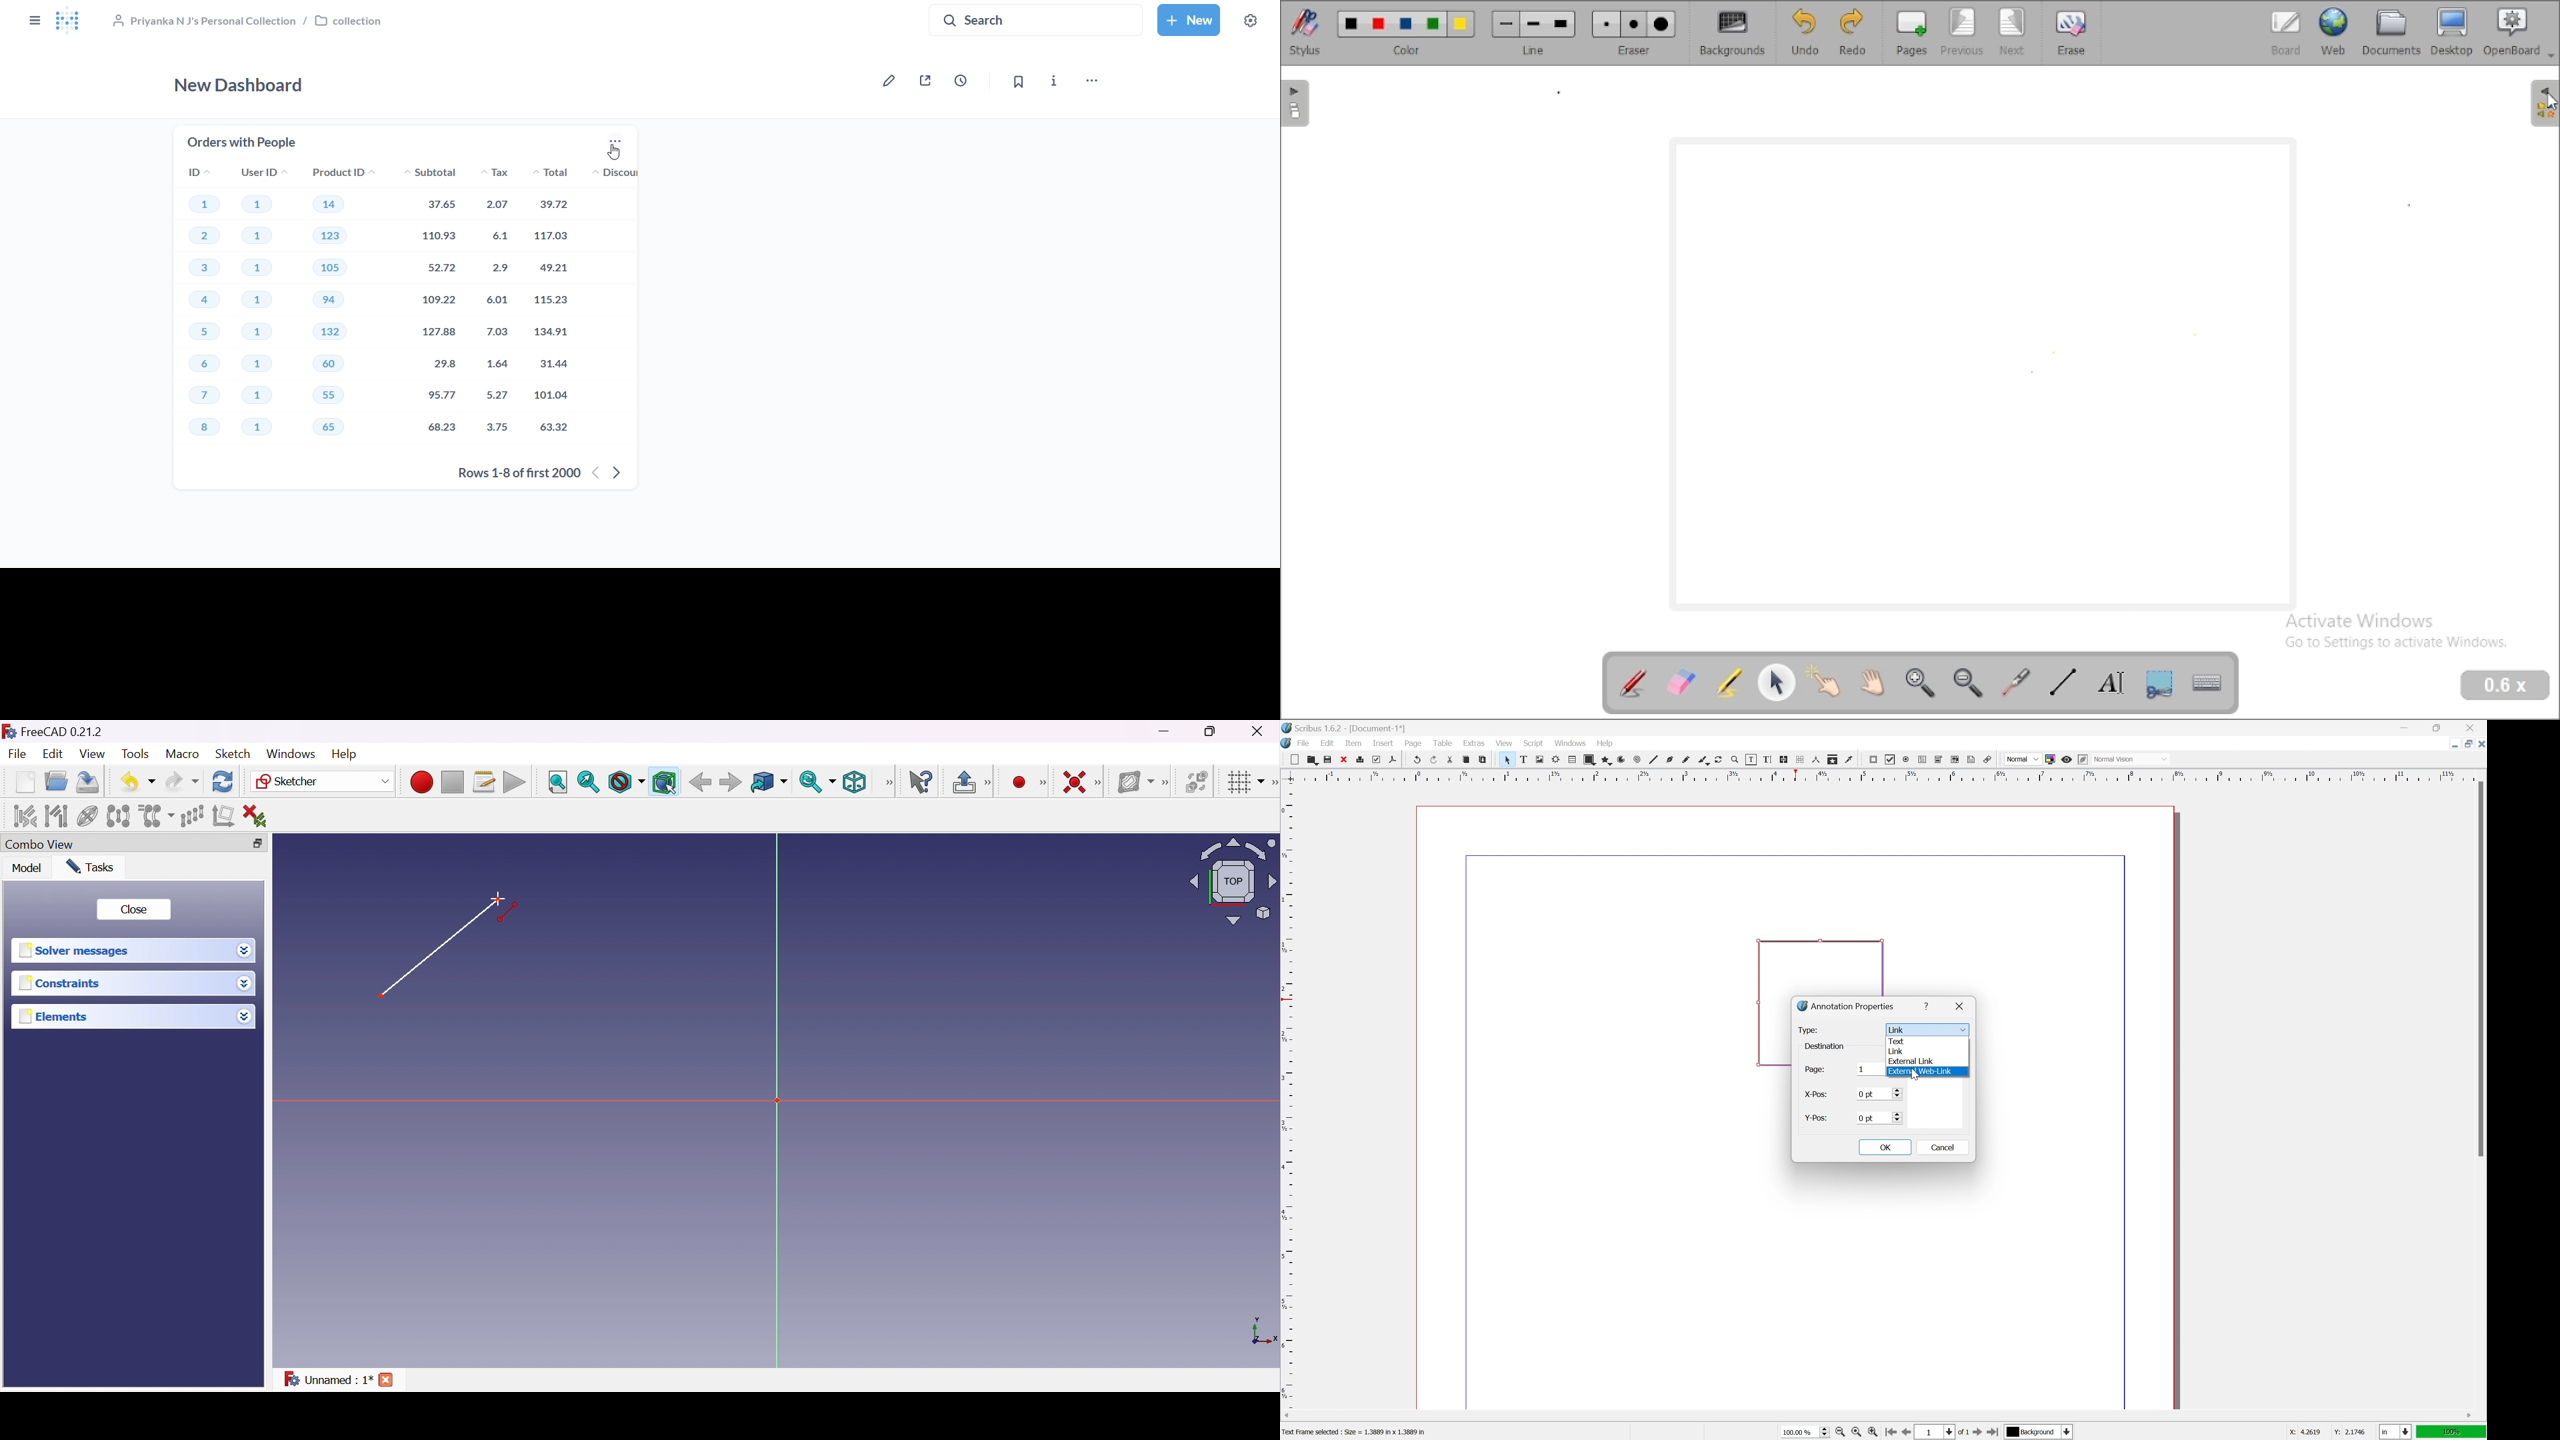 The height and width of the screenshot is (1456, 2576). I want to click on undo, so click(1805, 32).